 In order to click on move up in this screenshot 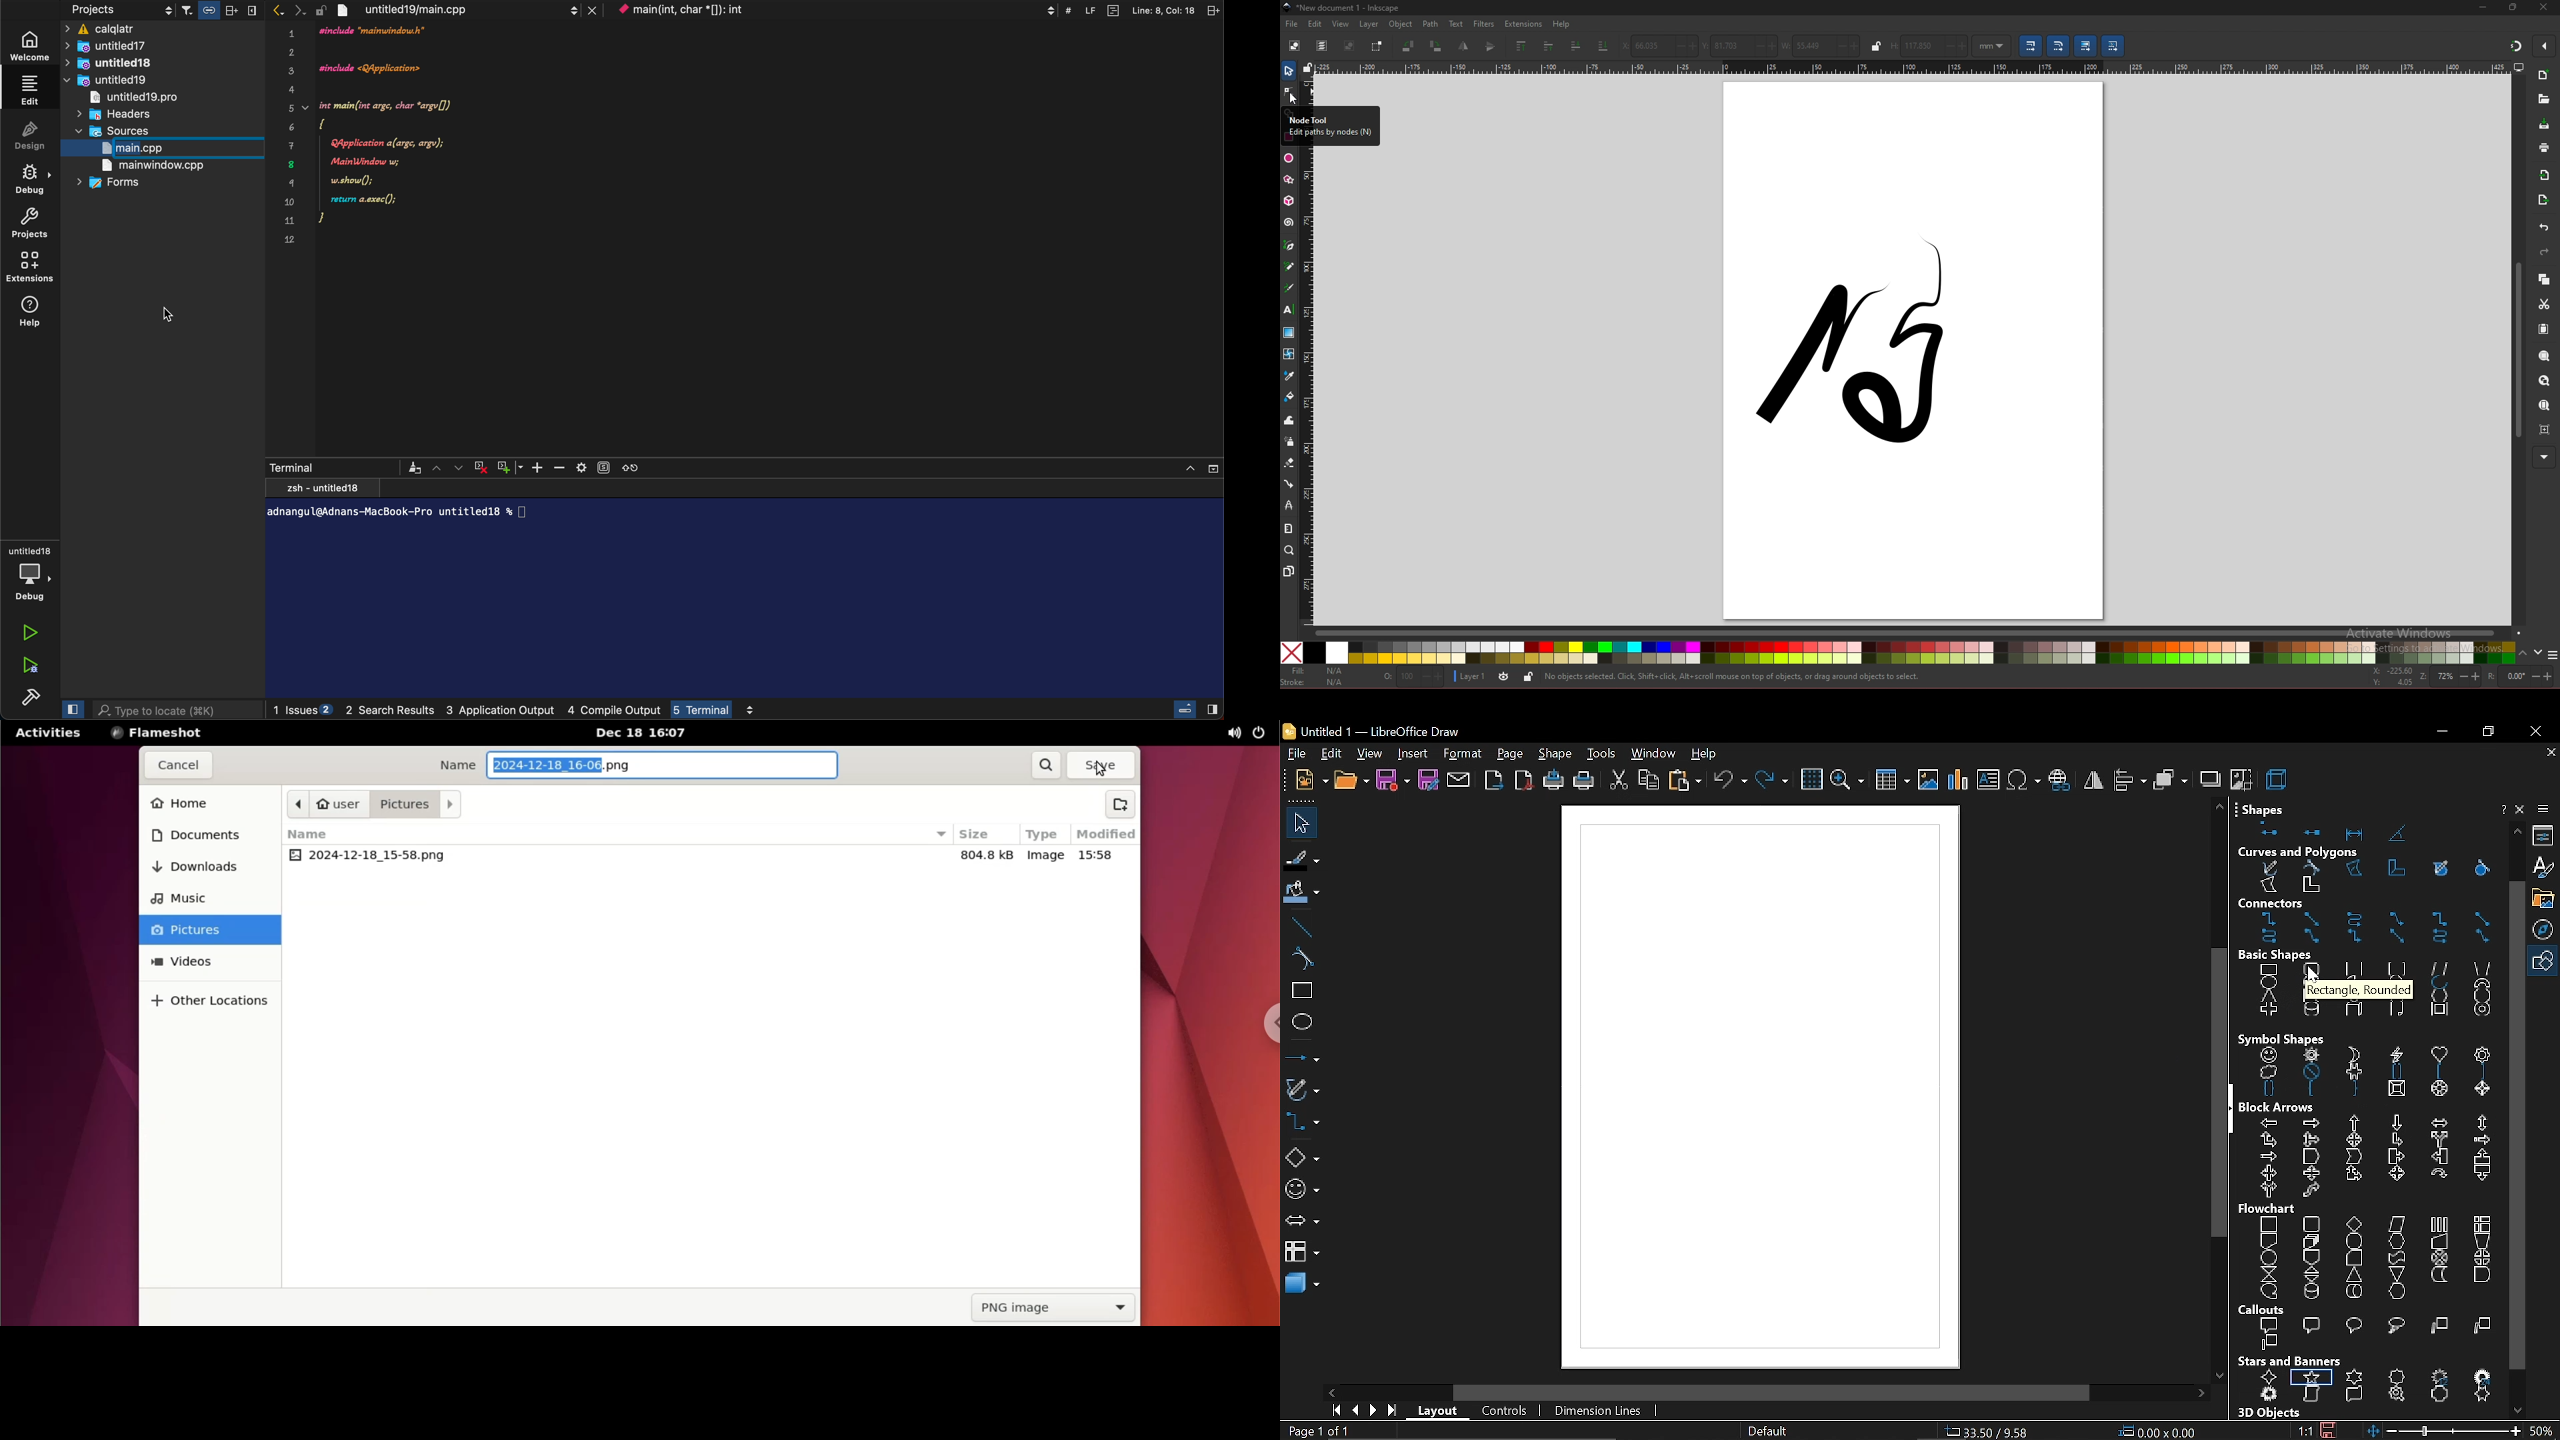, I will do `click(2518, 830)`.